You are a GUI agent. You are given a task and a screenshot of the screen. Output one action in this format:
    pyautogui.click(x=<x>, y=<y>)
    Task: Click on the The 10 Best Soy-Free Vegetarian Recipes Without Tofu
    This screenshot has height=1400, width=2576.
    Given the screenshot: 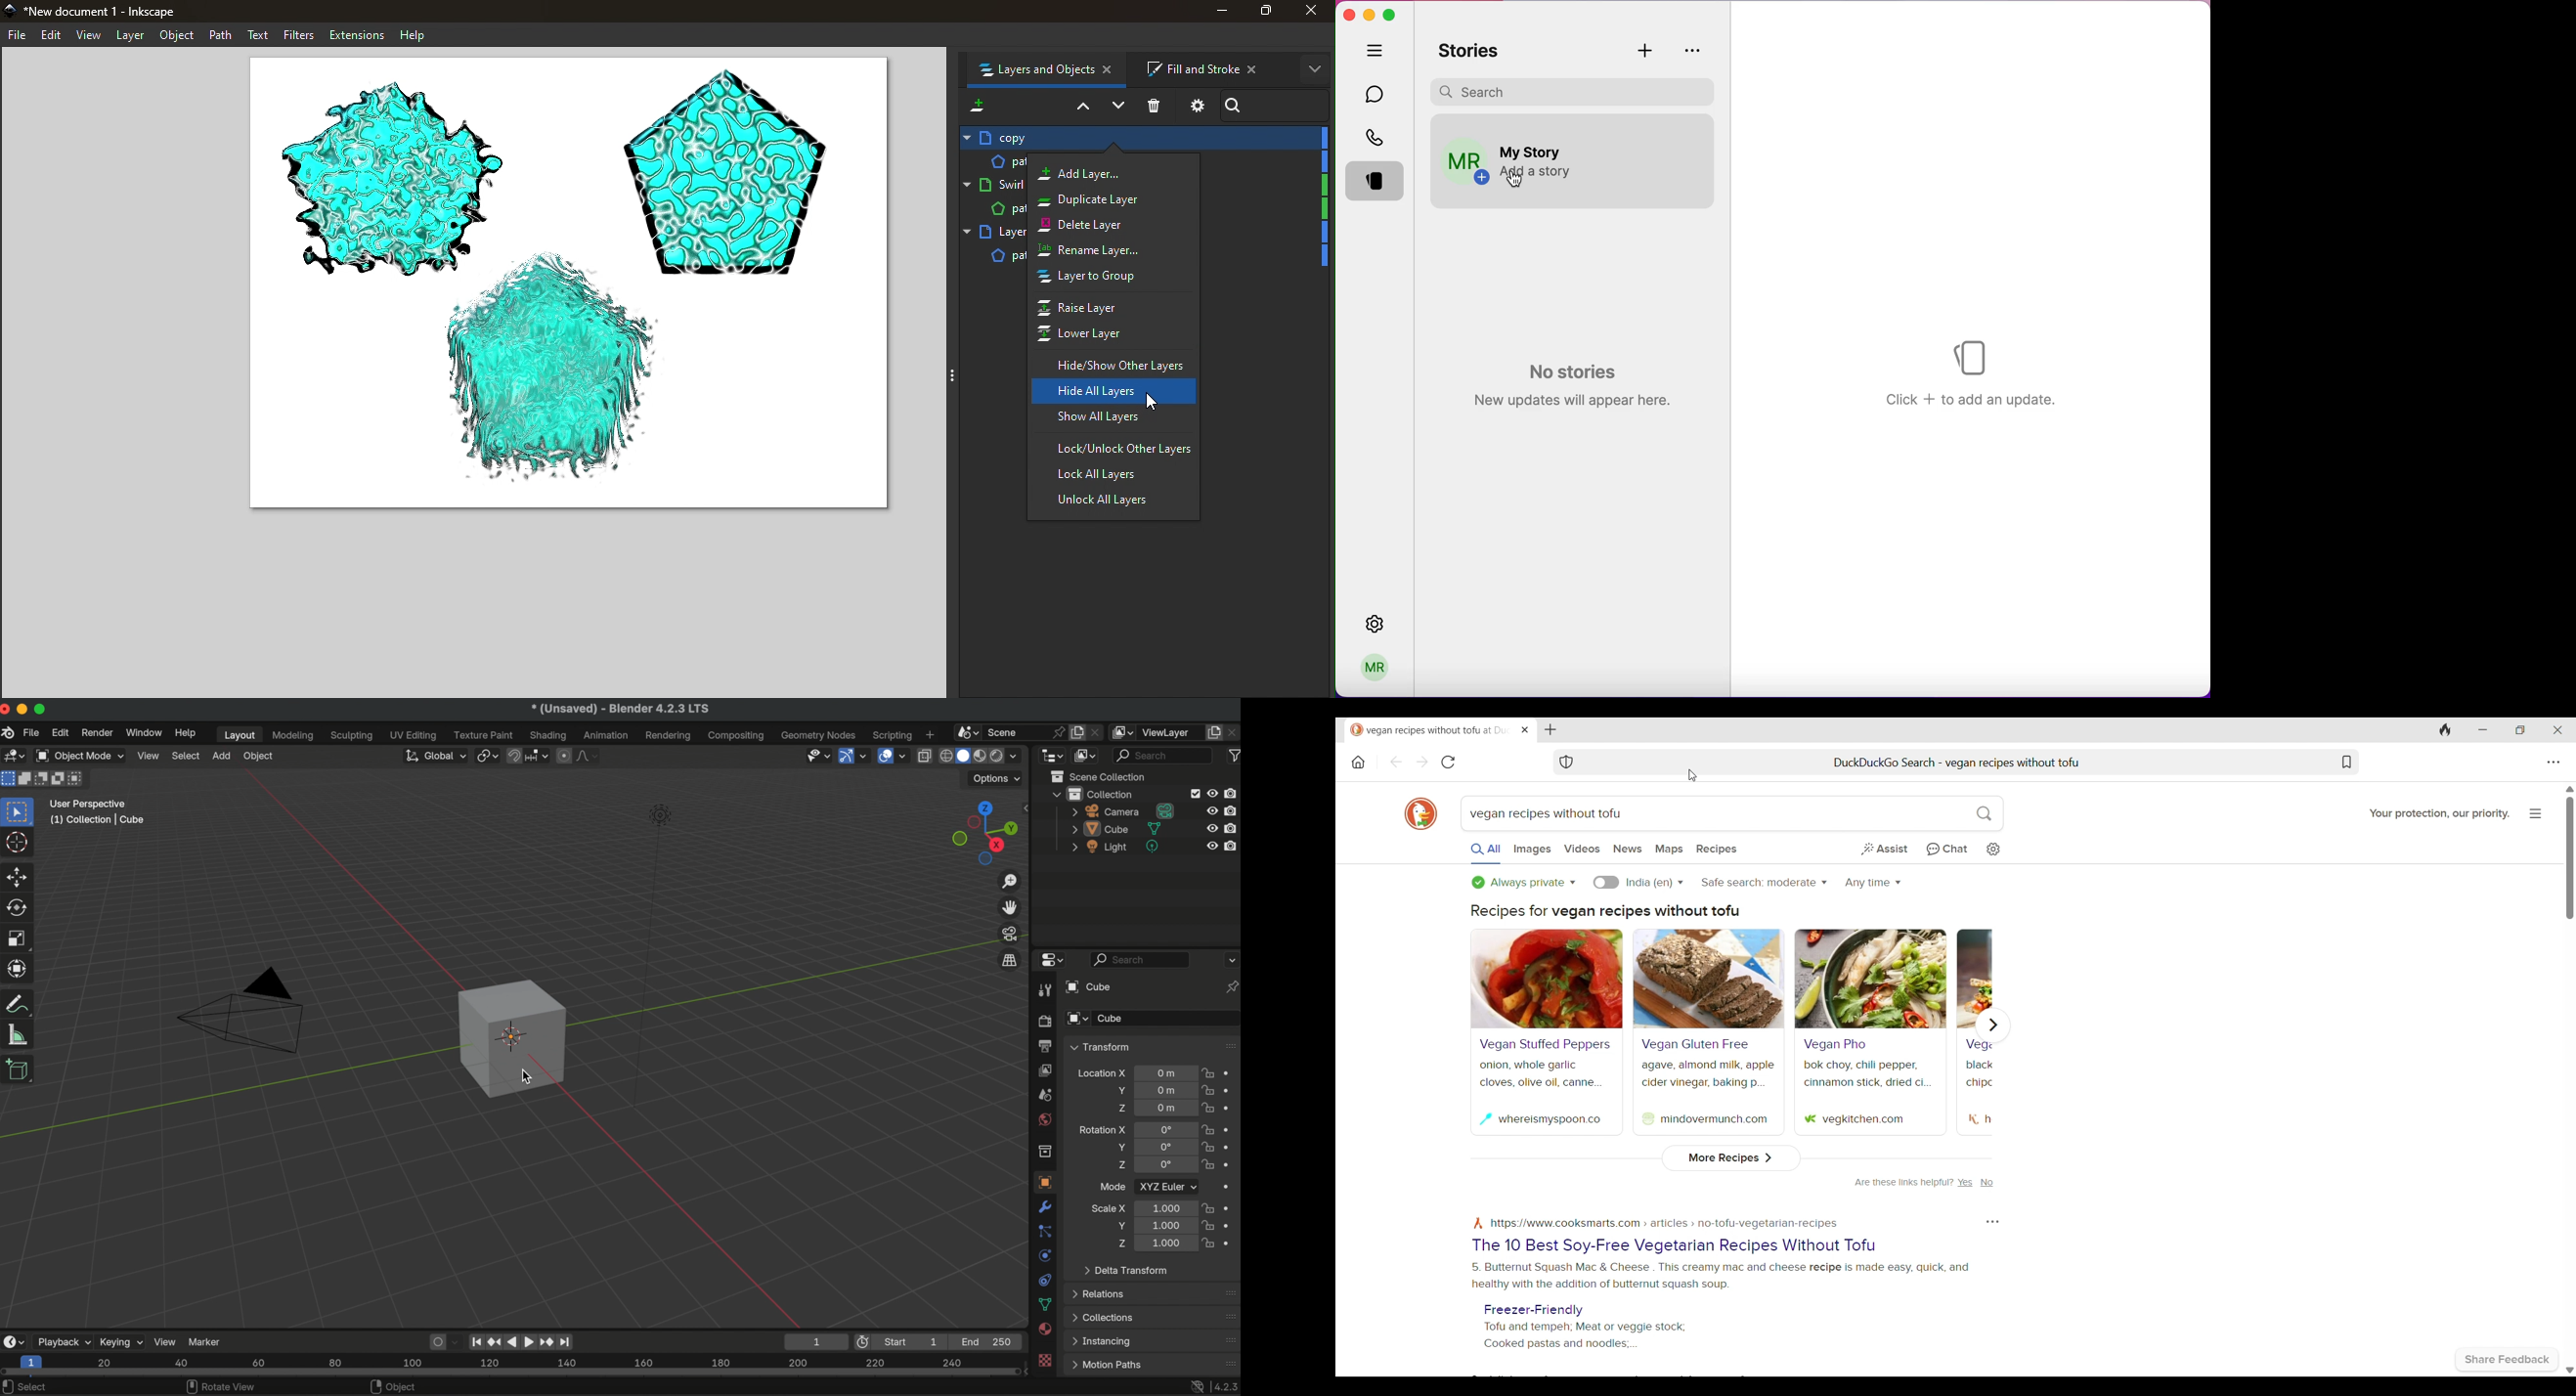 What is the action you would take?
    pyautogui.click(x=1673, y=1246)
    